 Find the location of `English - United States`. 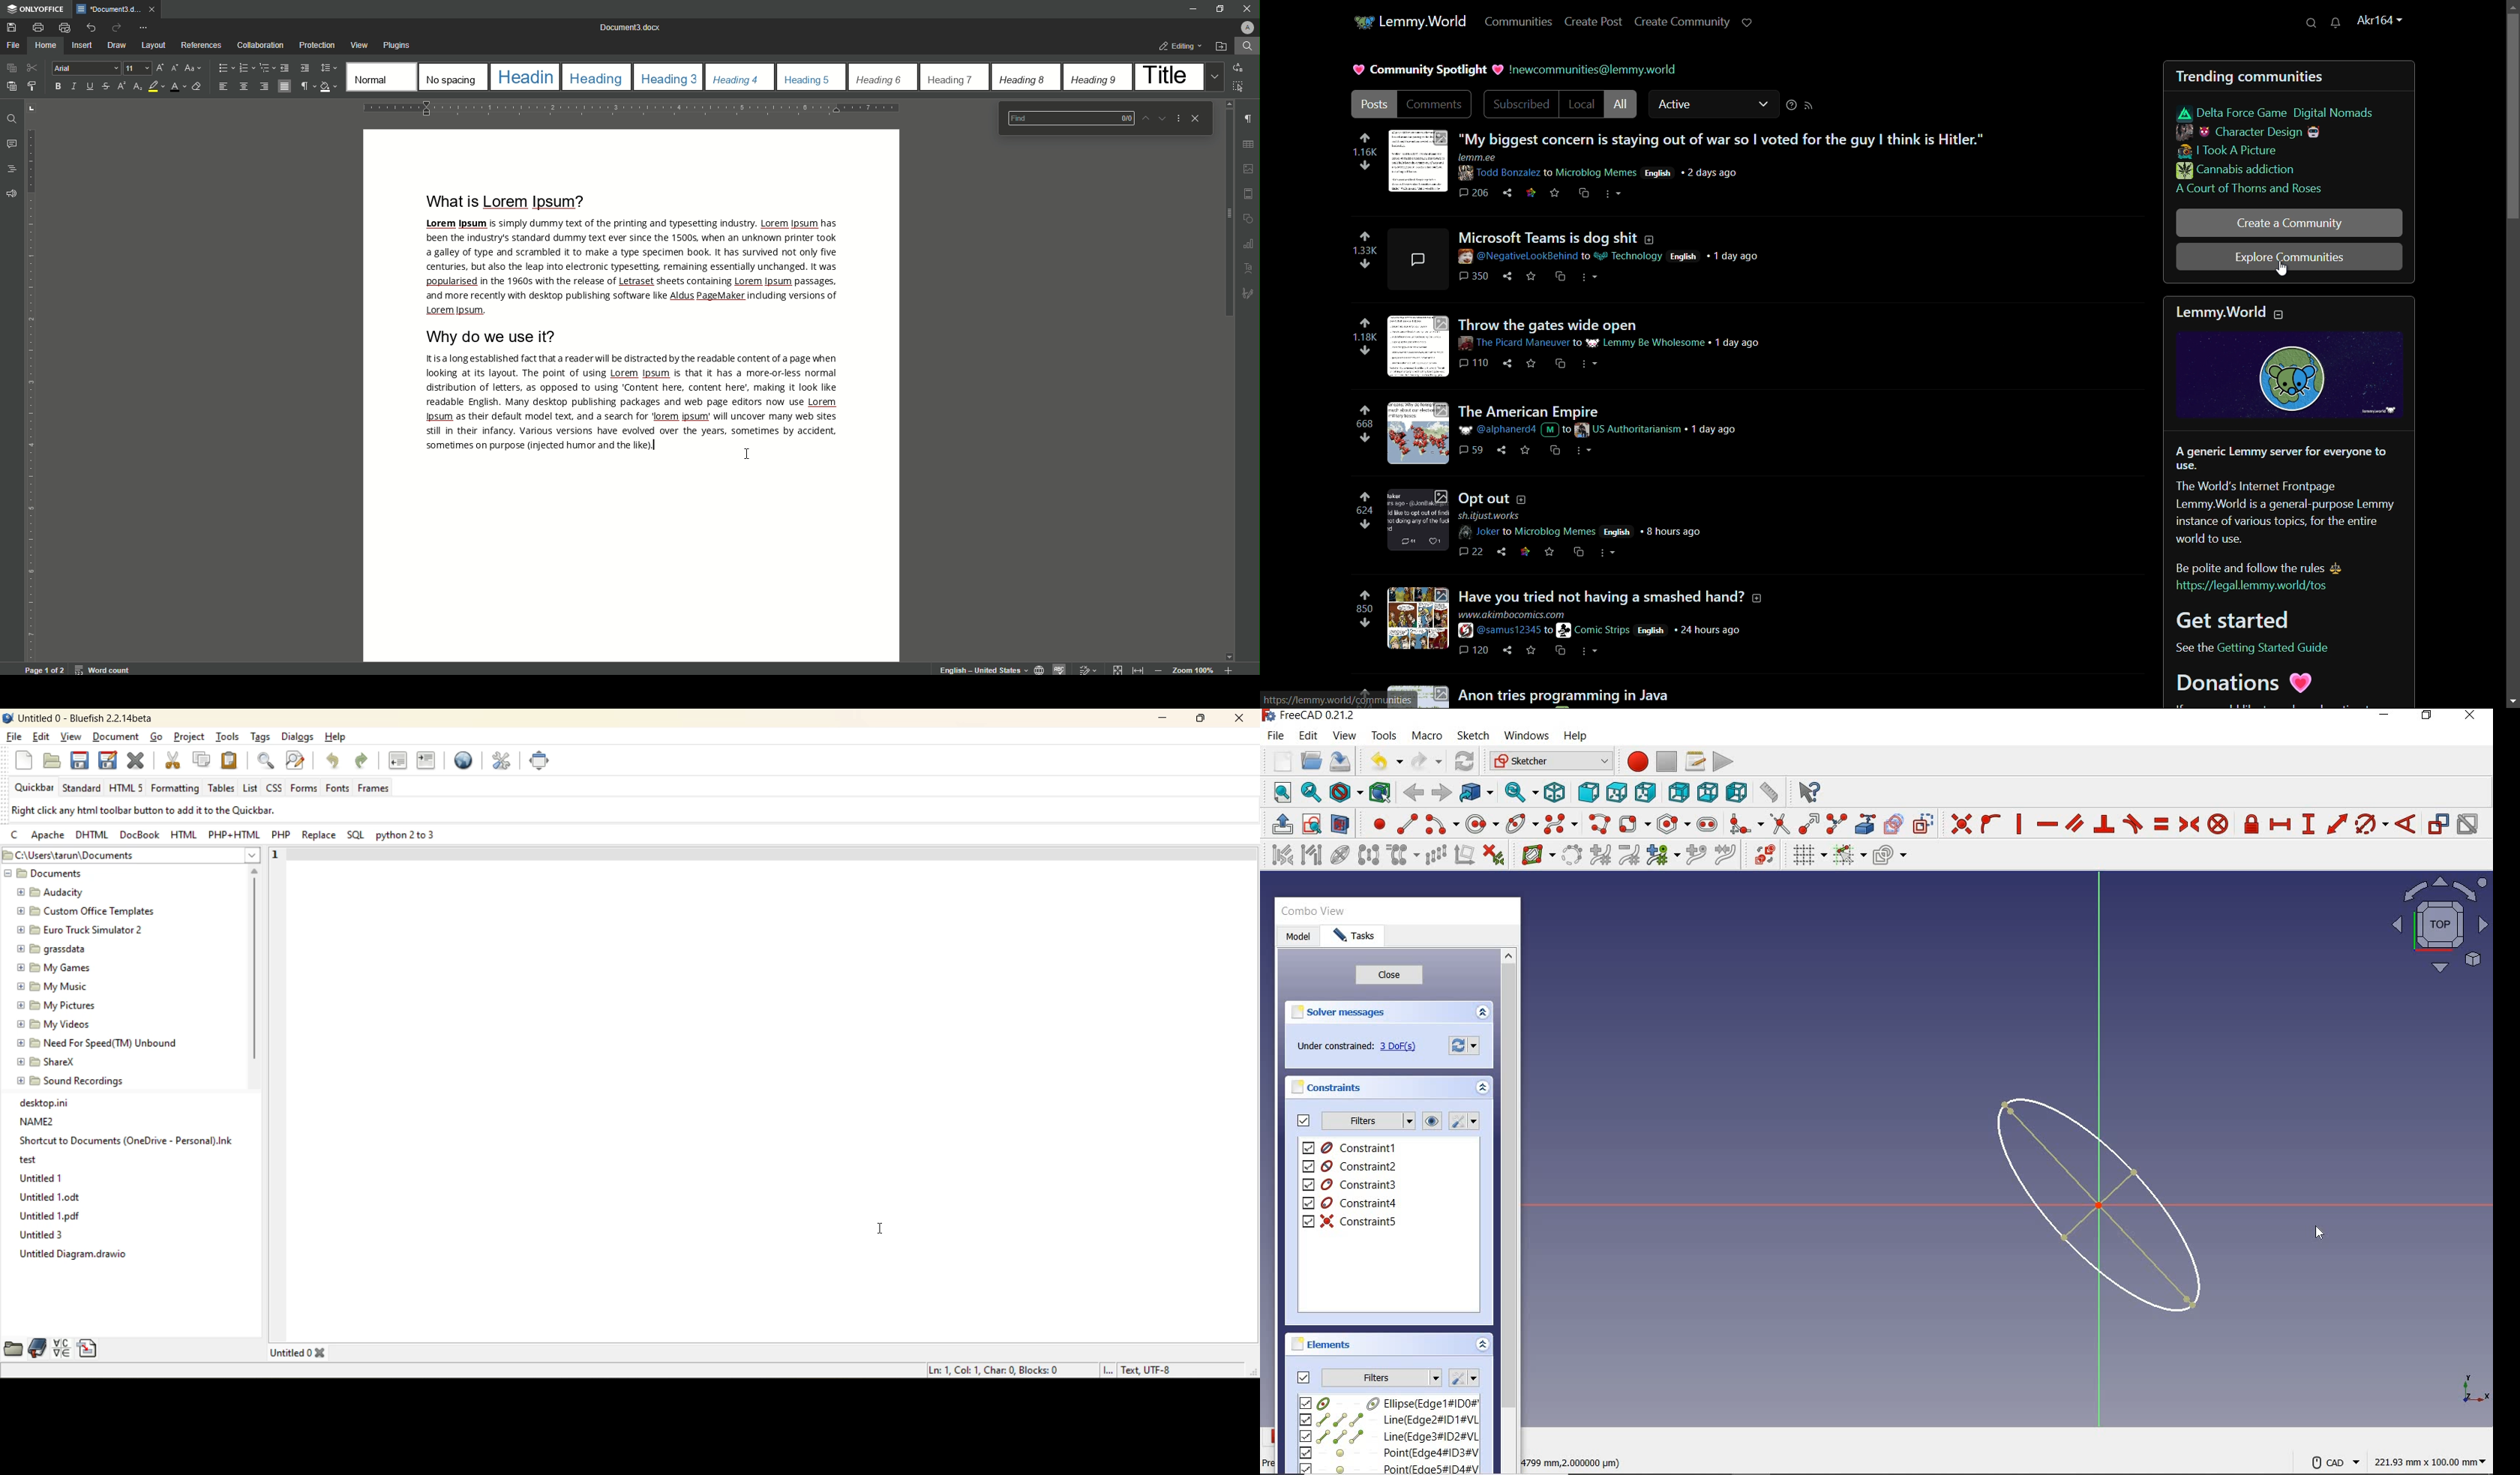

English - United States is located at coordinates (981, 669).